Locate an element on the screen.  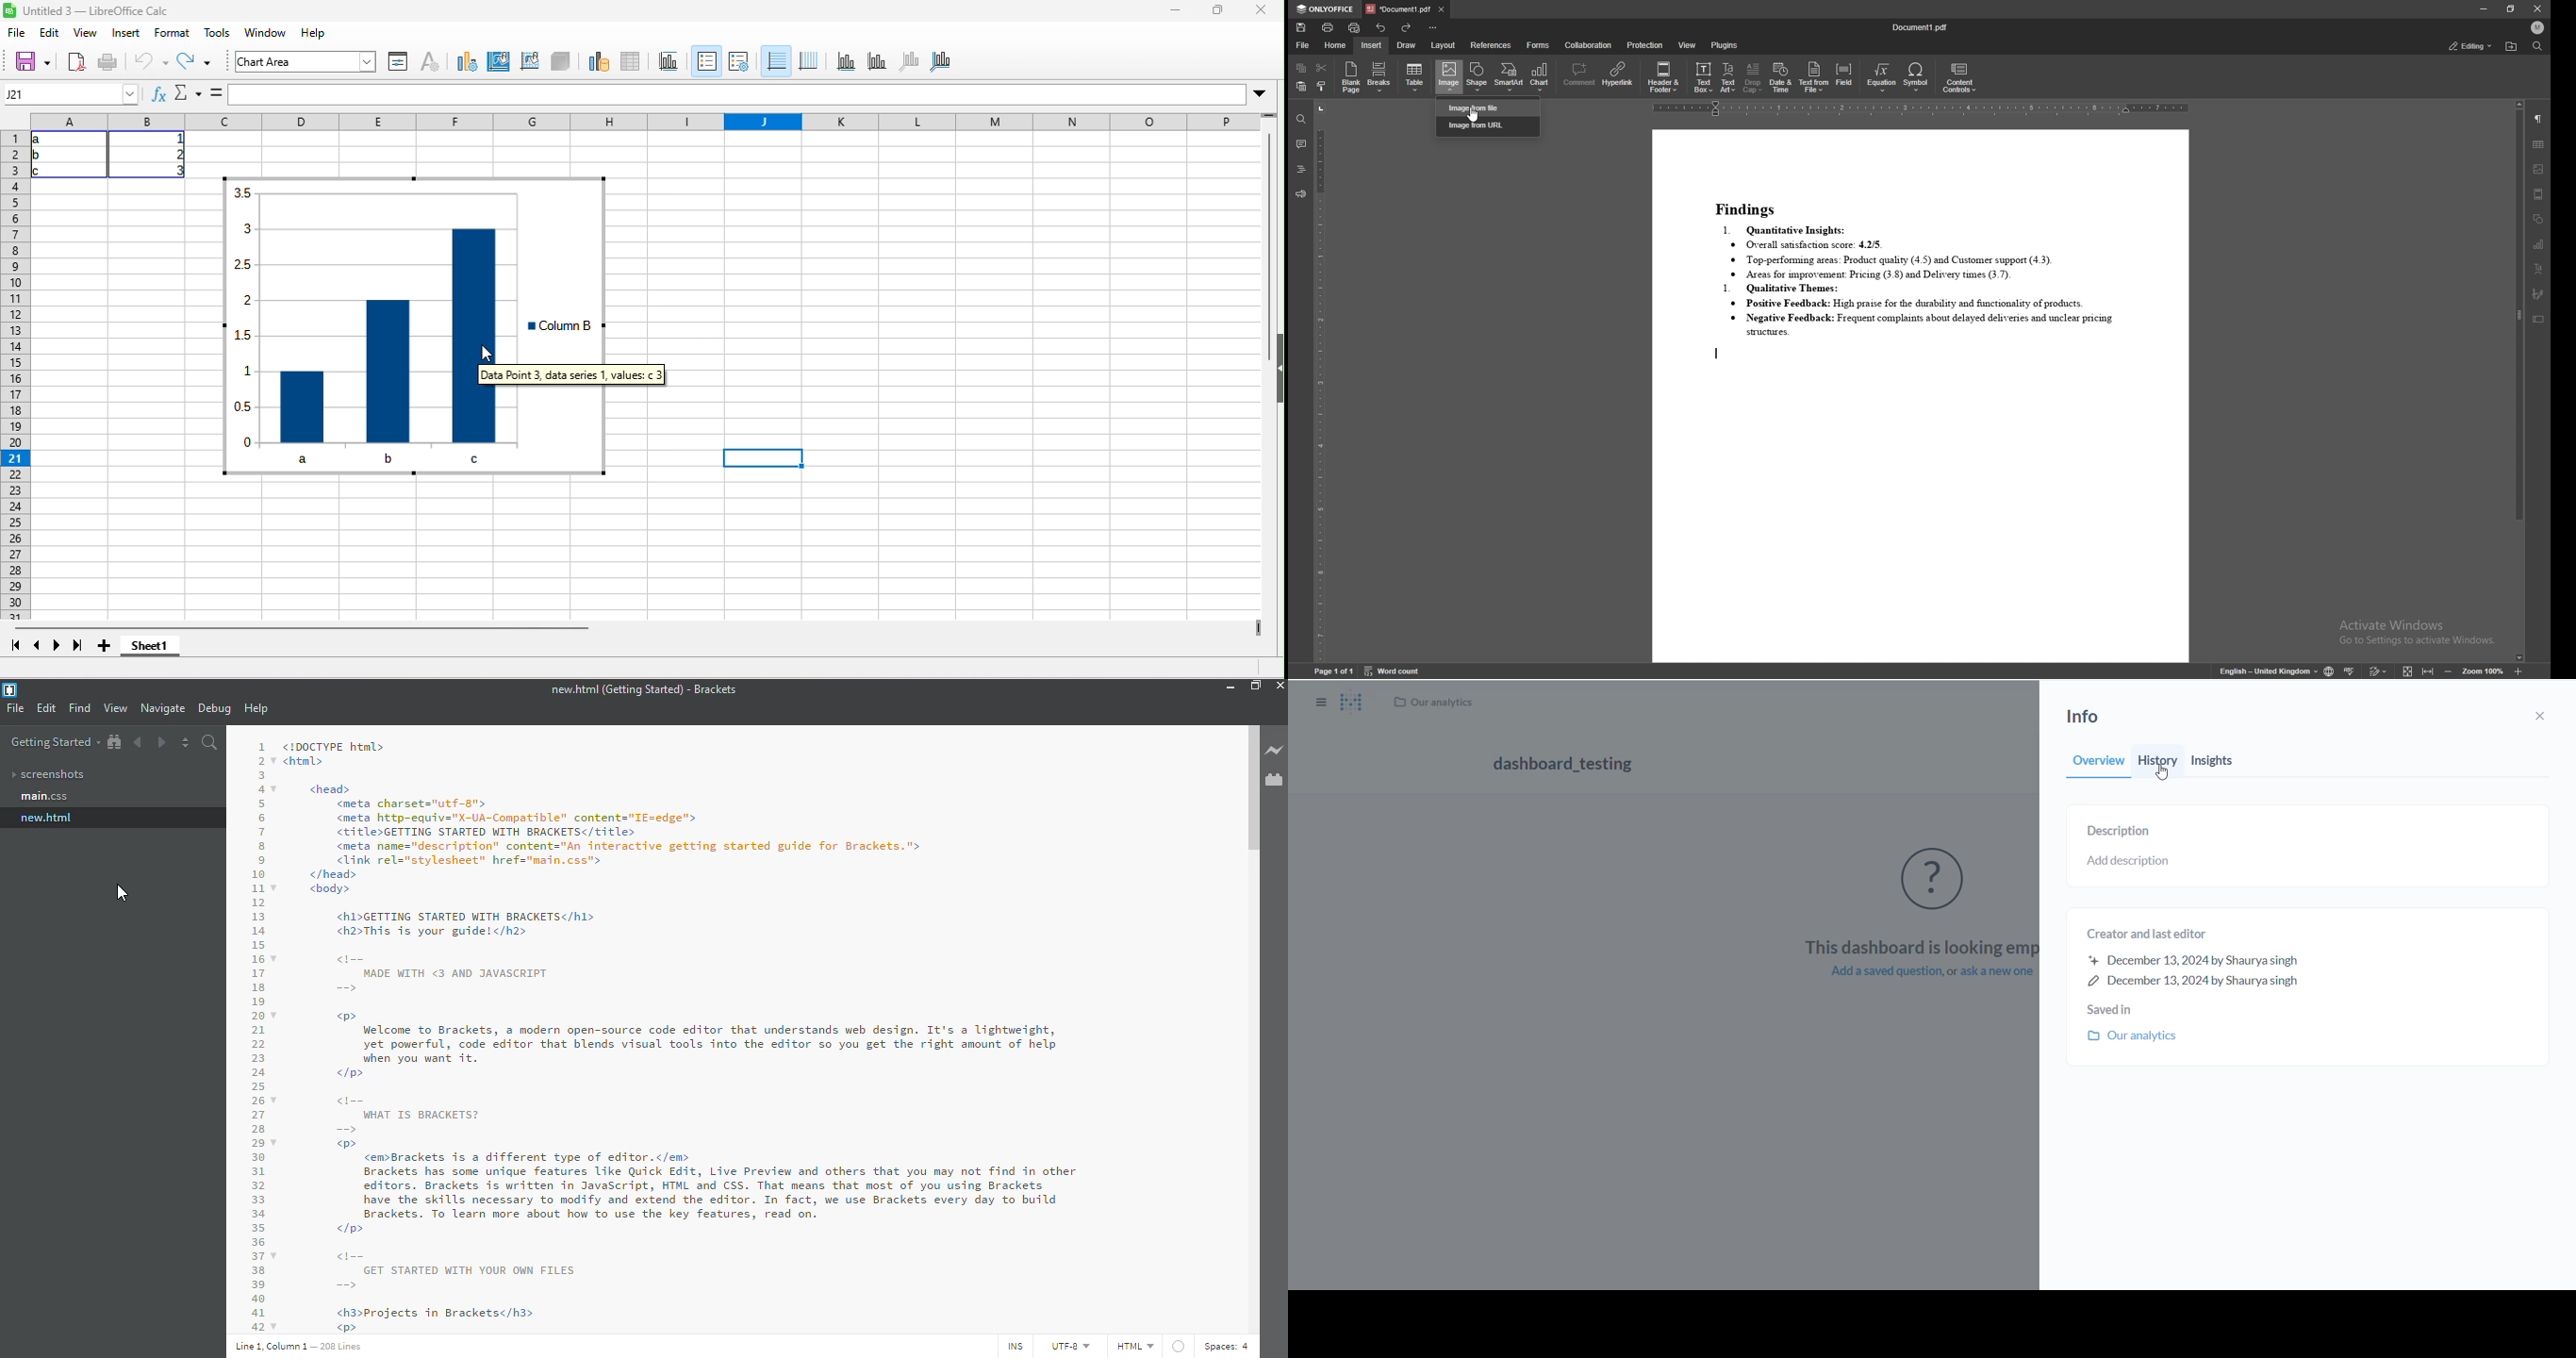
print is located at coordinates (116, 64).